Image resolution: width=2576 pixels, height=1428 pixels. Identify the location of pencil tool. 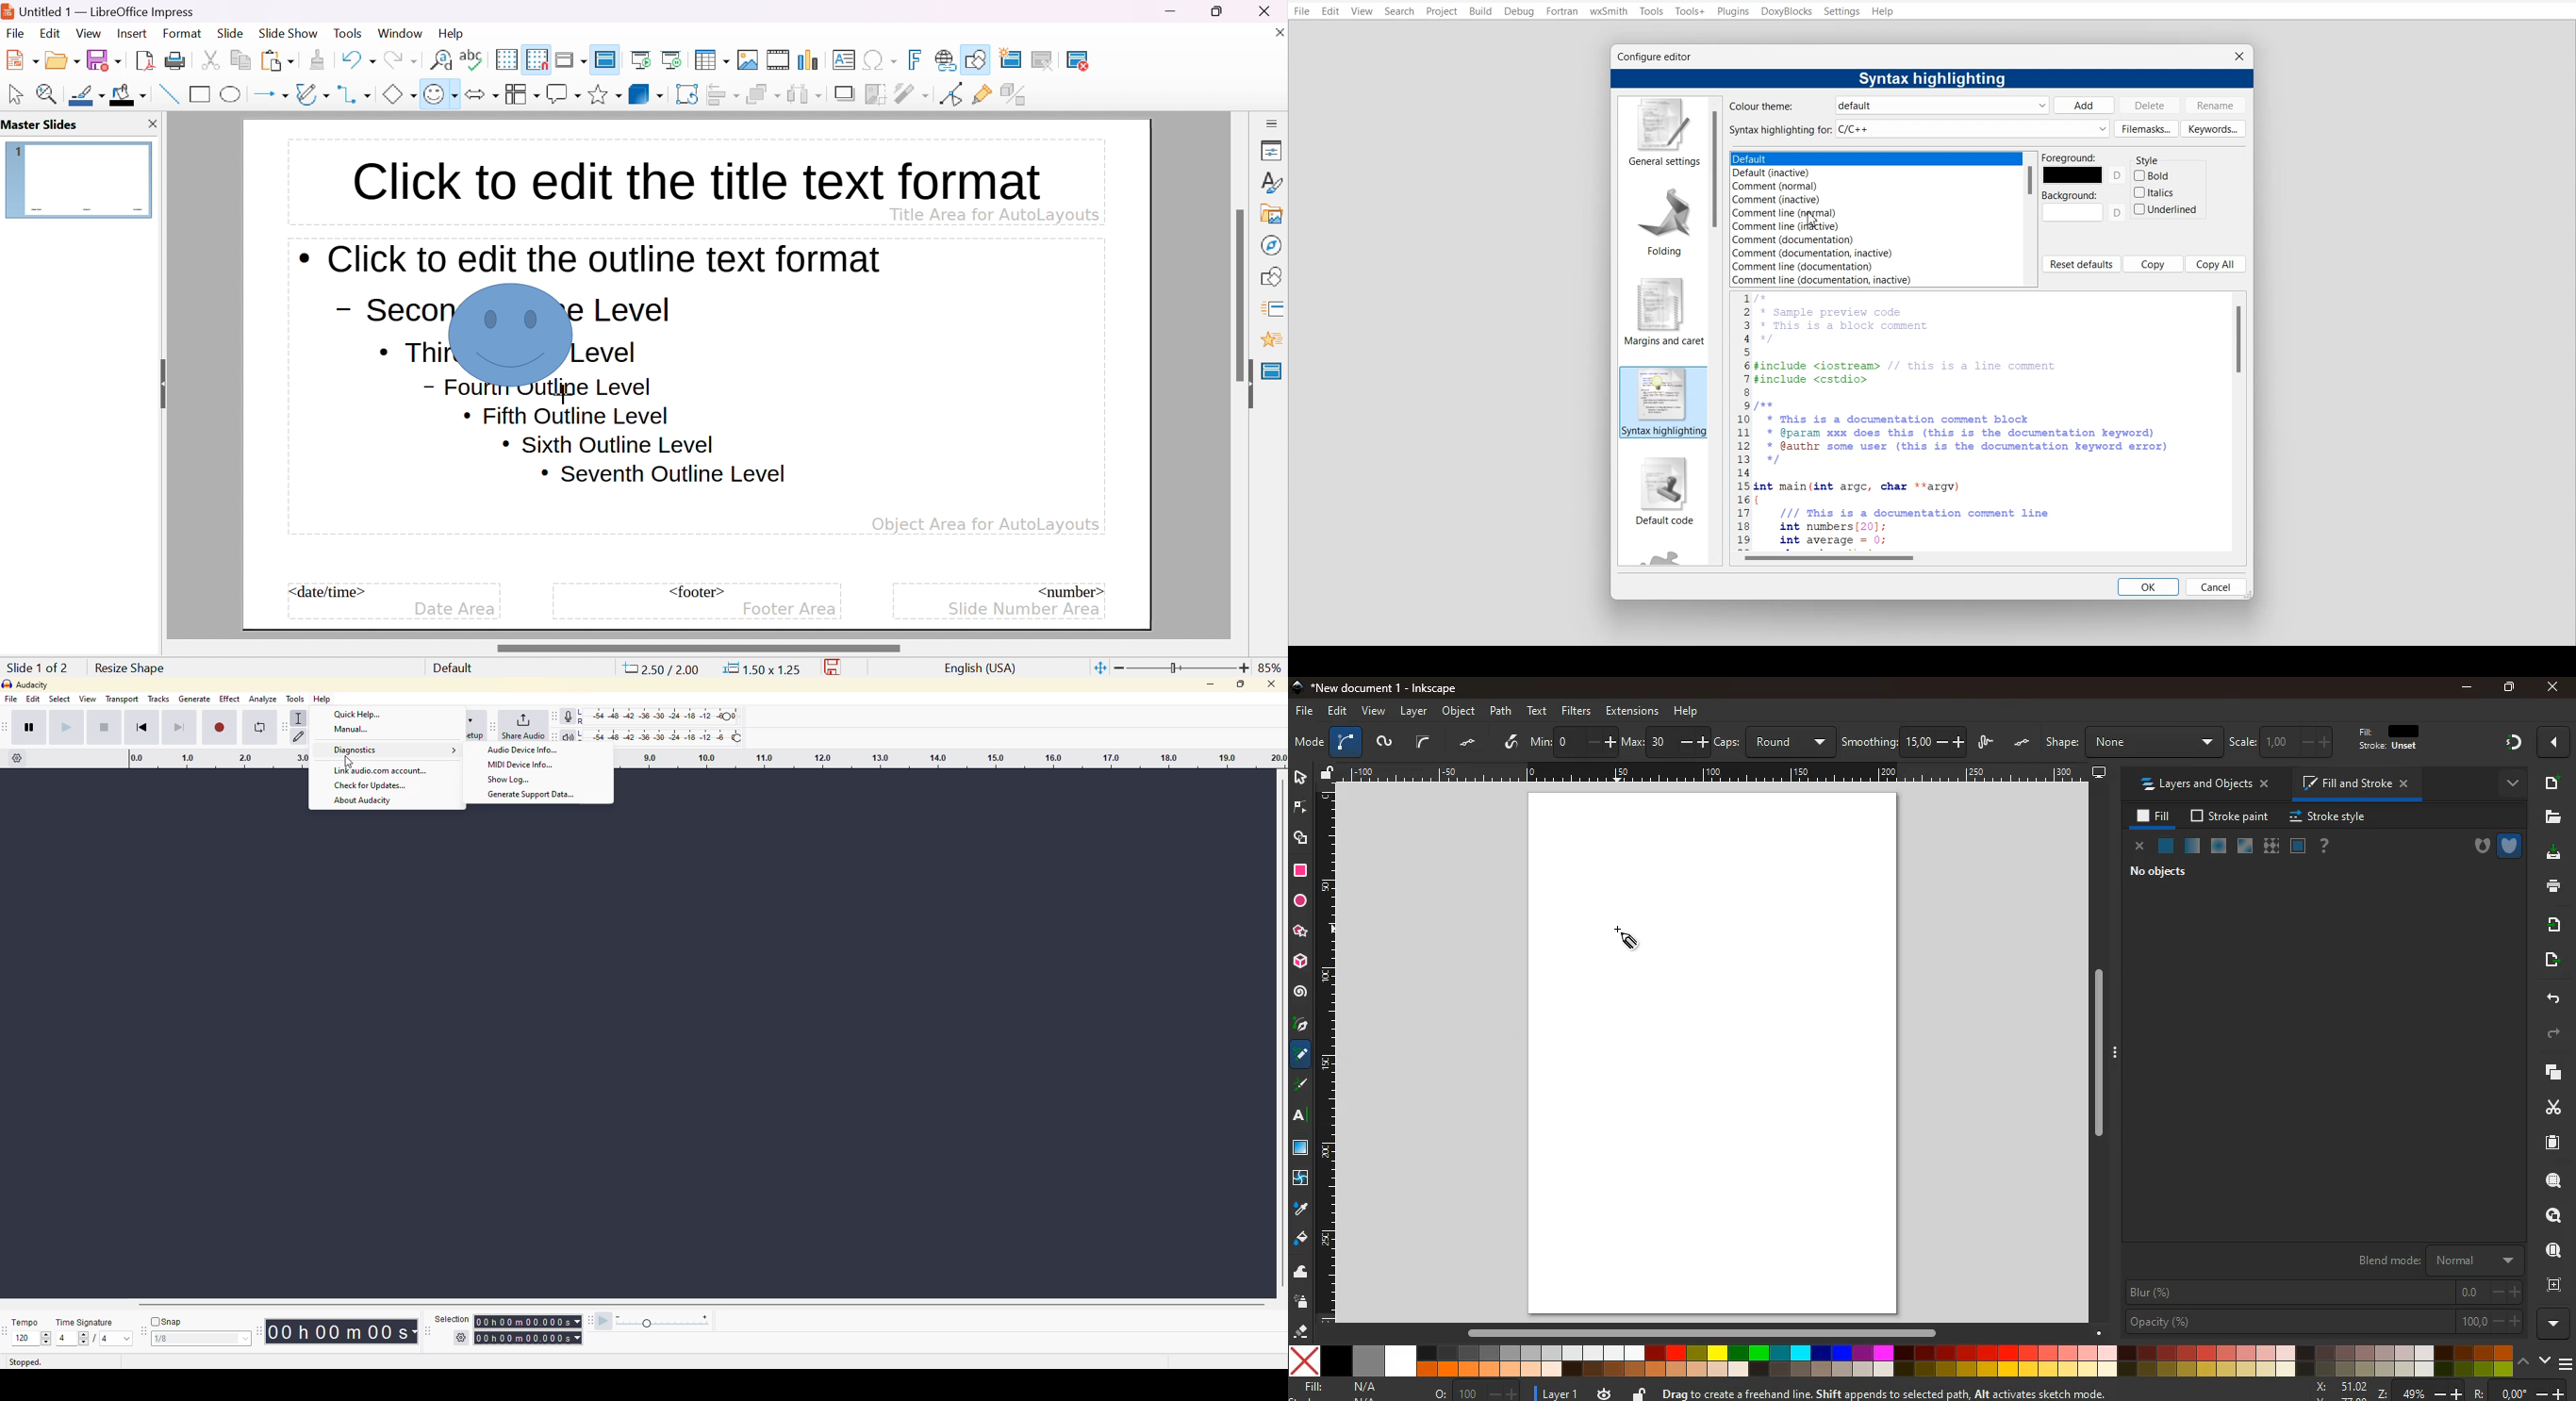
(1303, 1086).